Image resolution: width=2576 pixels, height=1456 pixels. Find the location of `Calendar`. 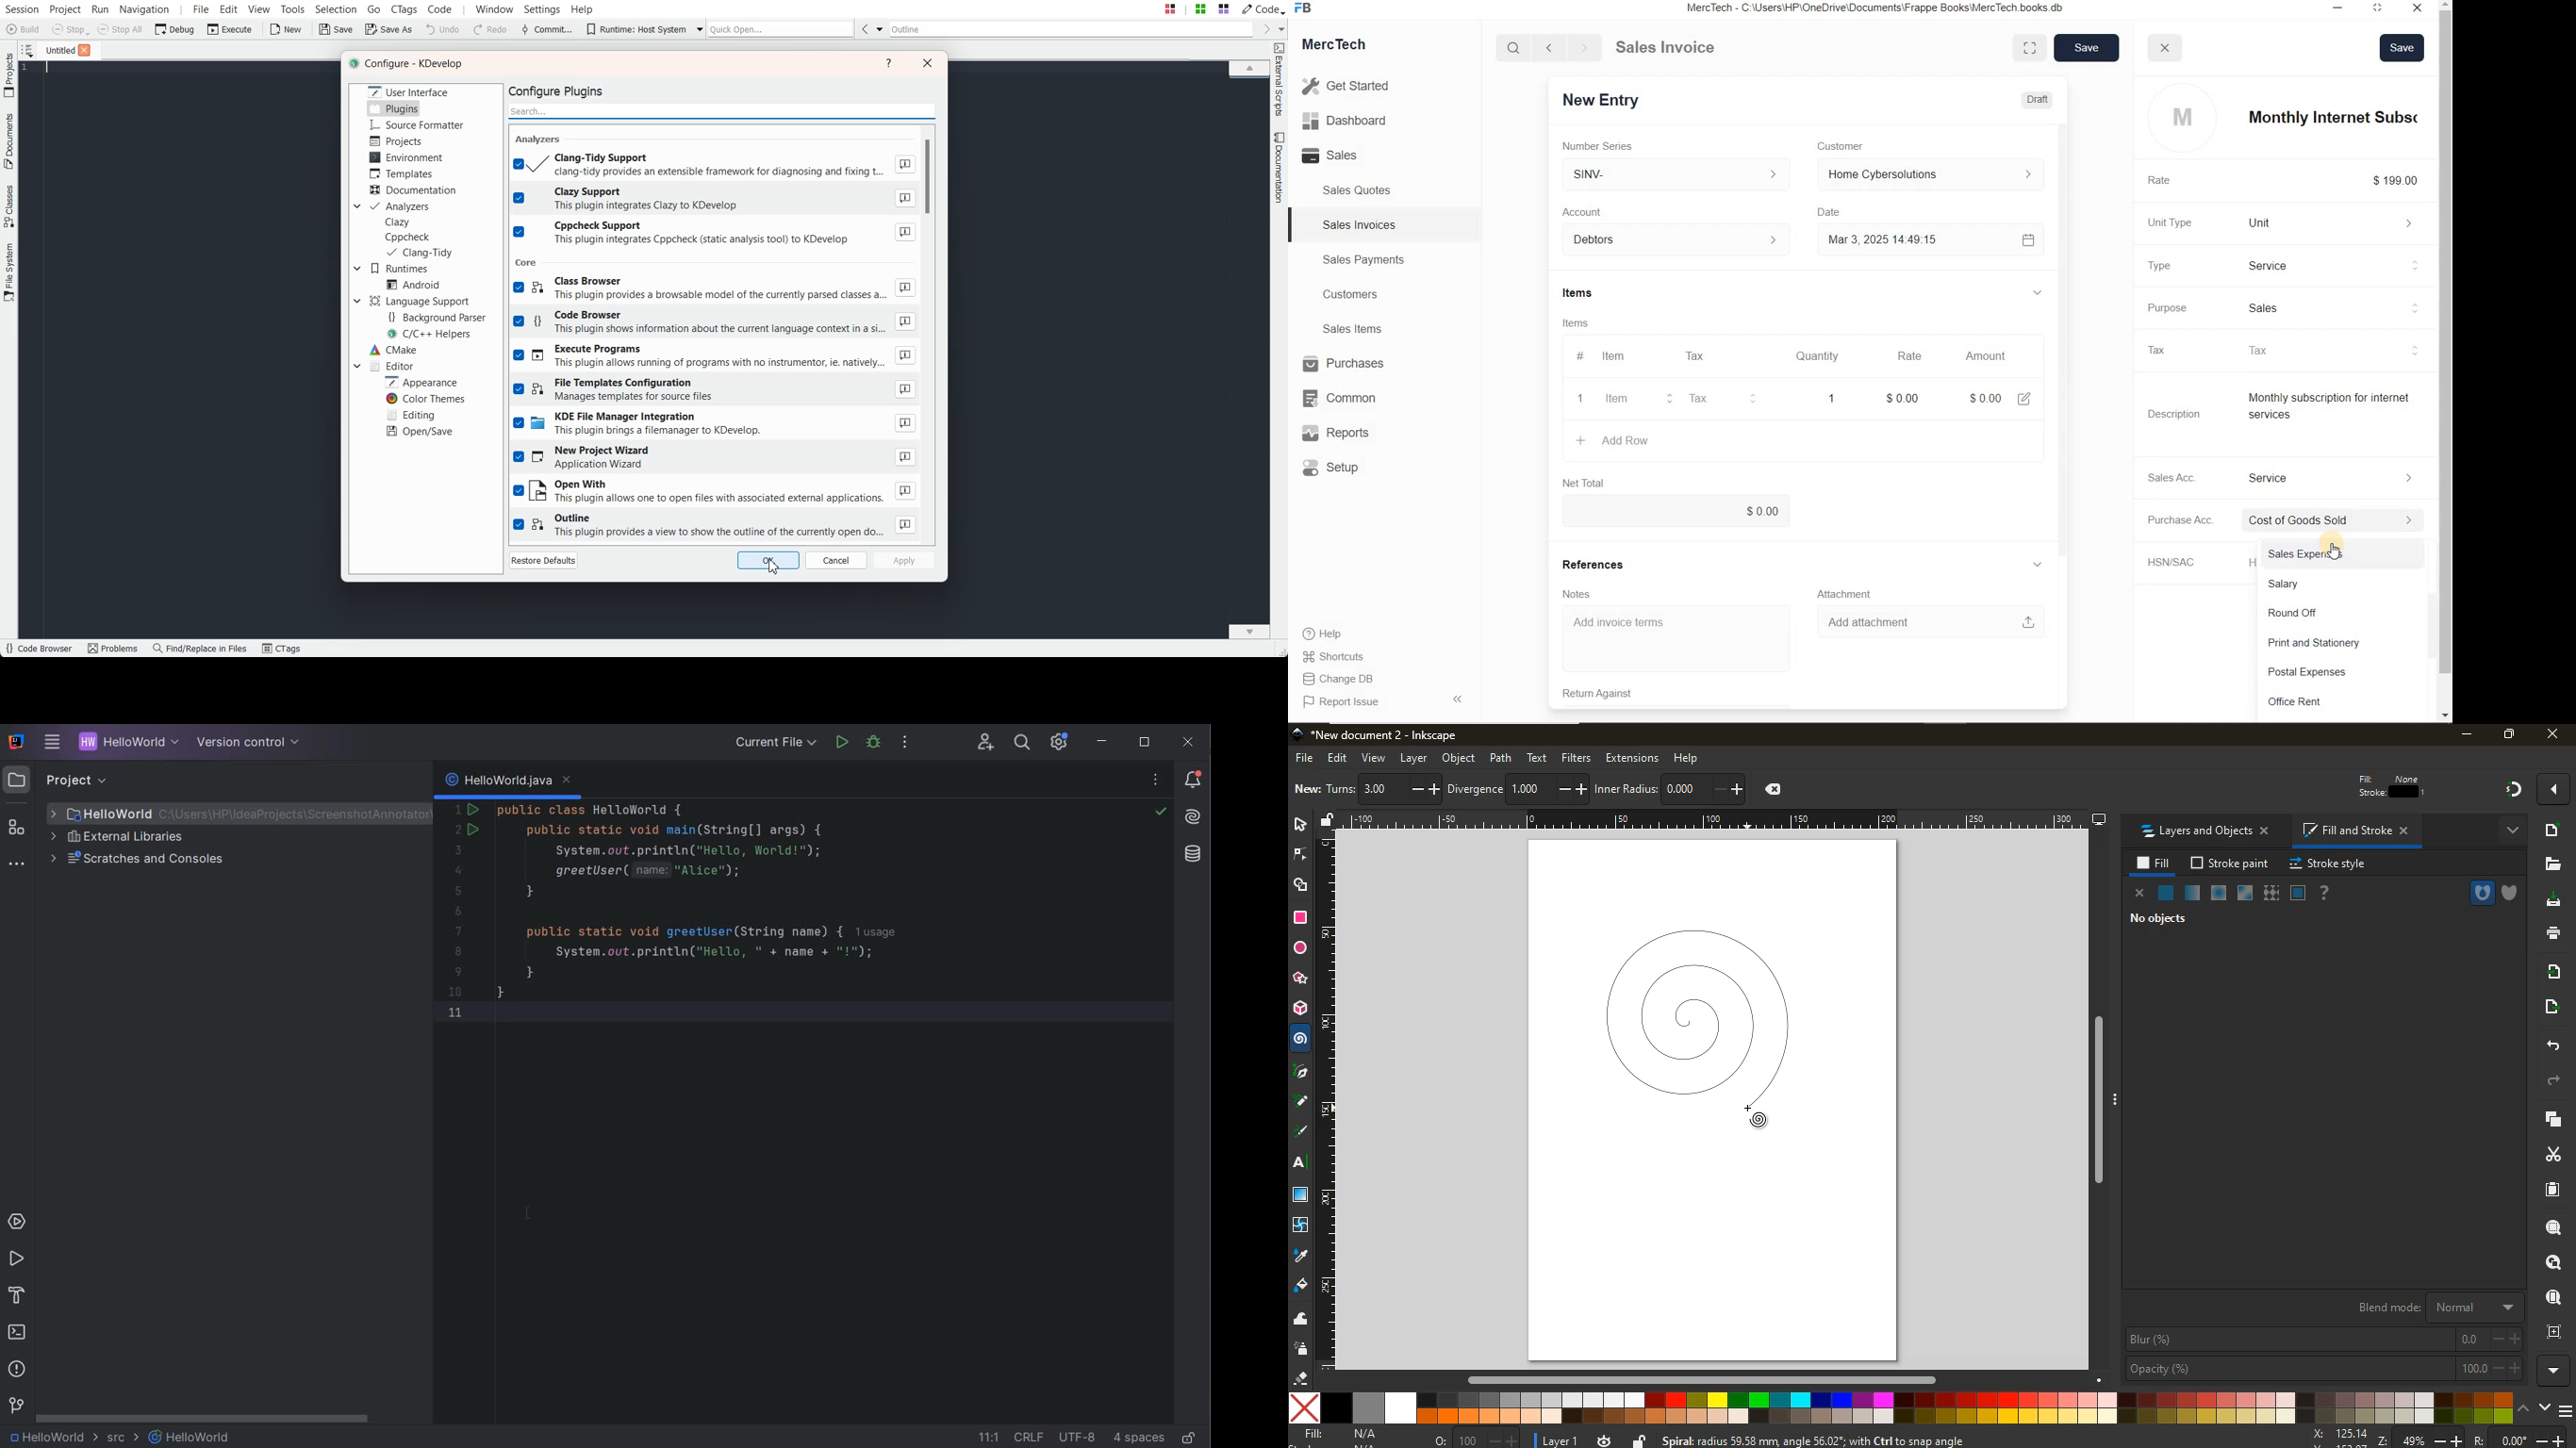

Calendar is located at coordinates (2032, 239).